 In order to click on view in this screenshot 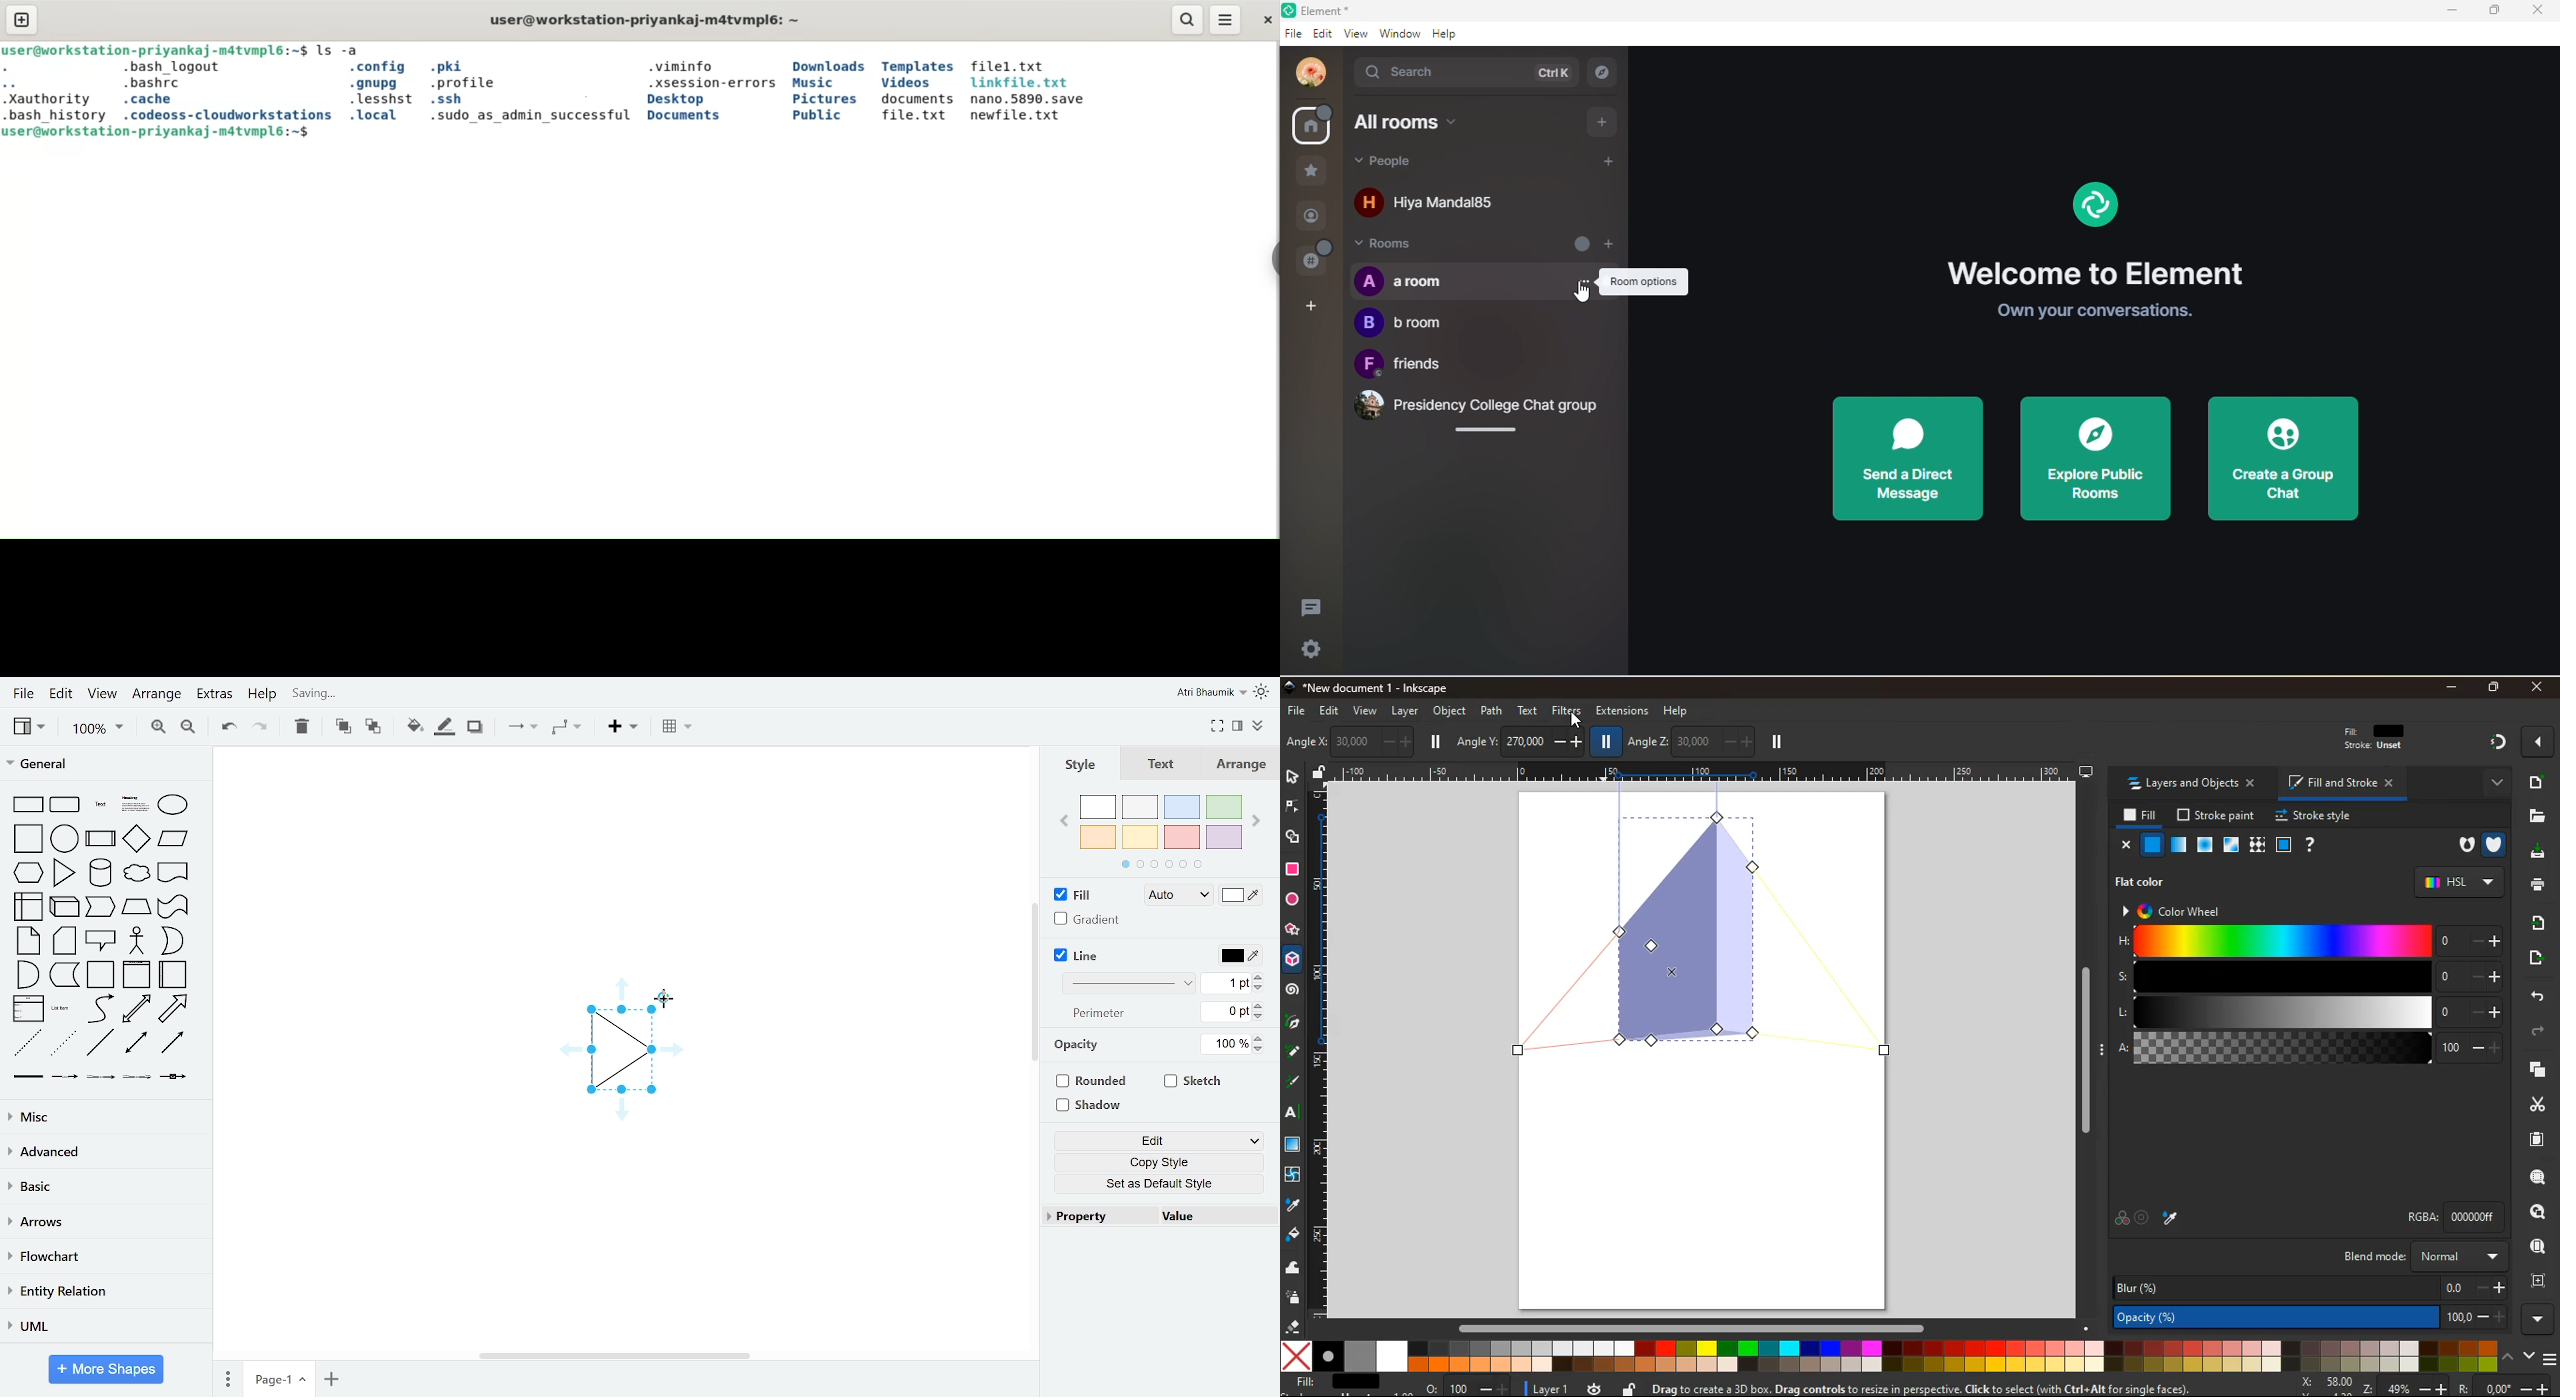, I will do `click(104, 694)`.